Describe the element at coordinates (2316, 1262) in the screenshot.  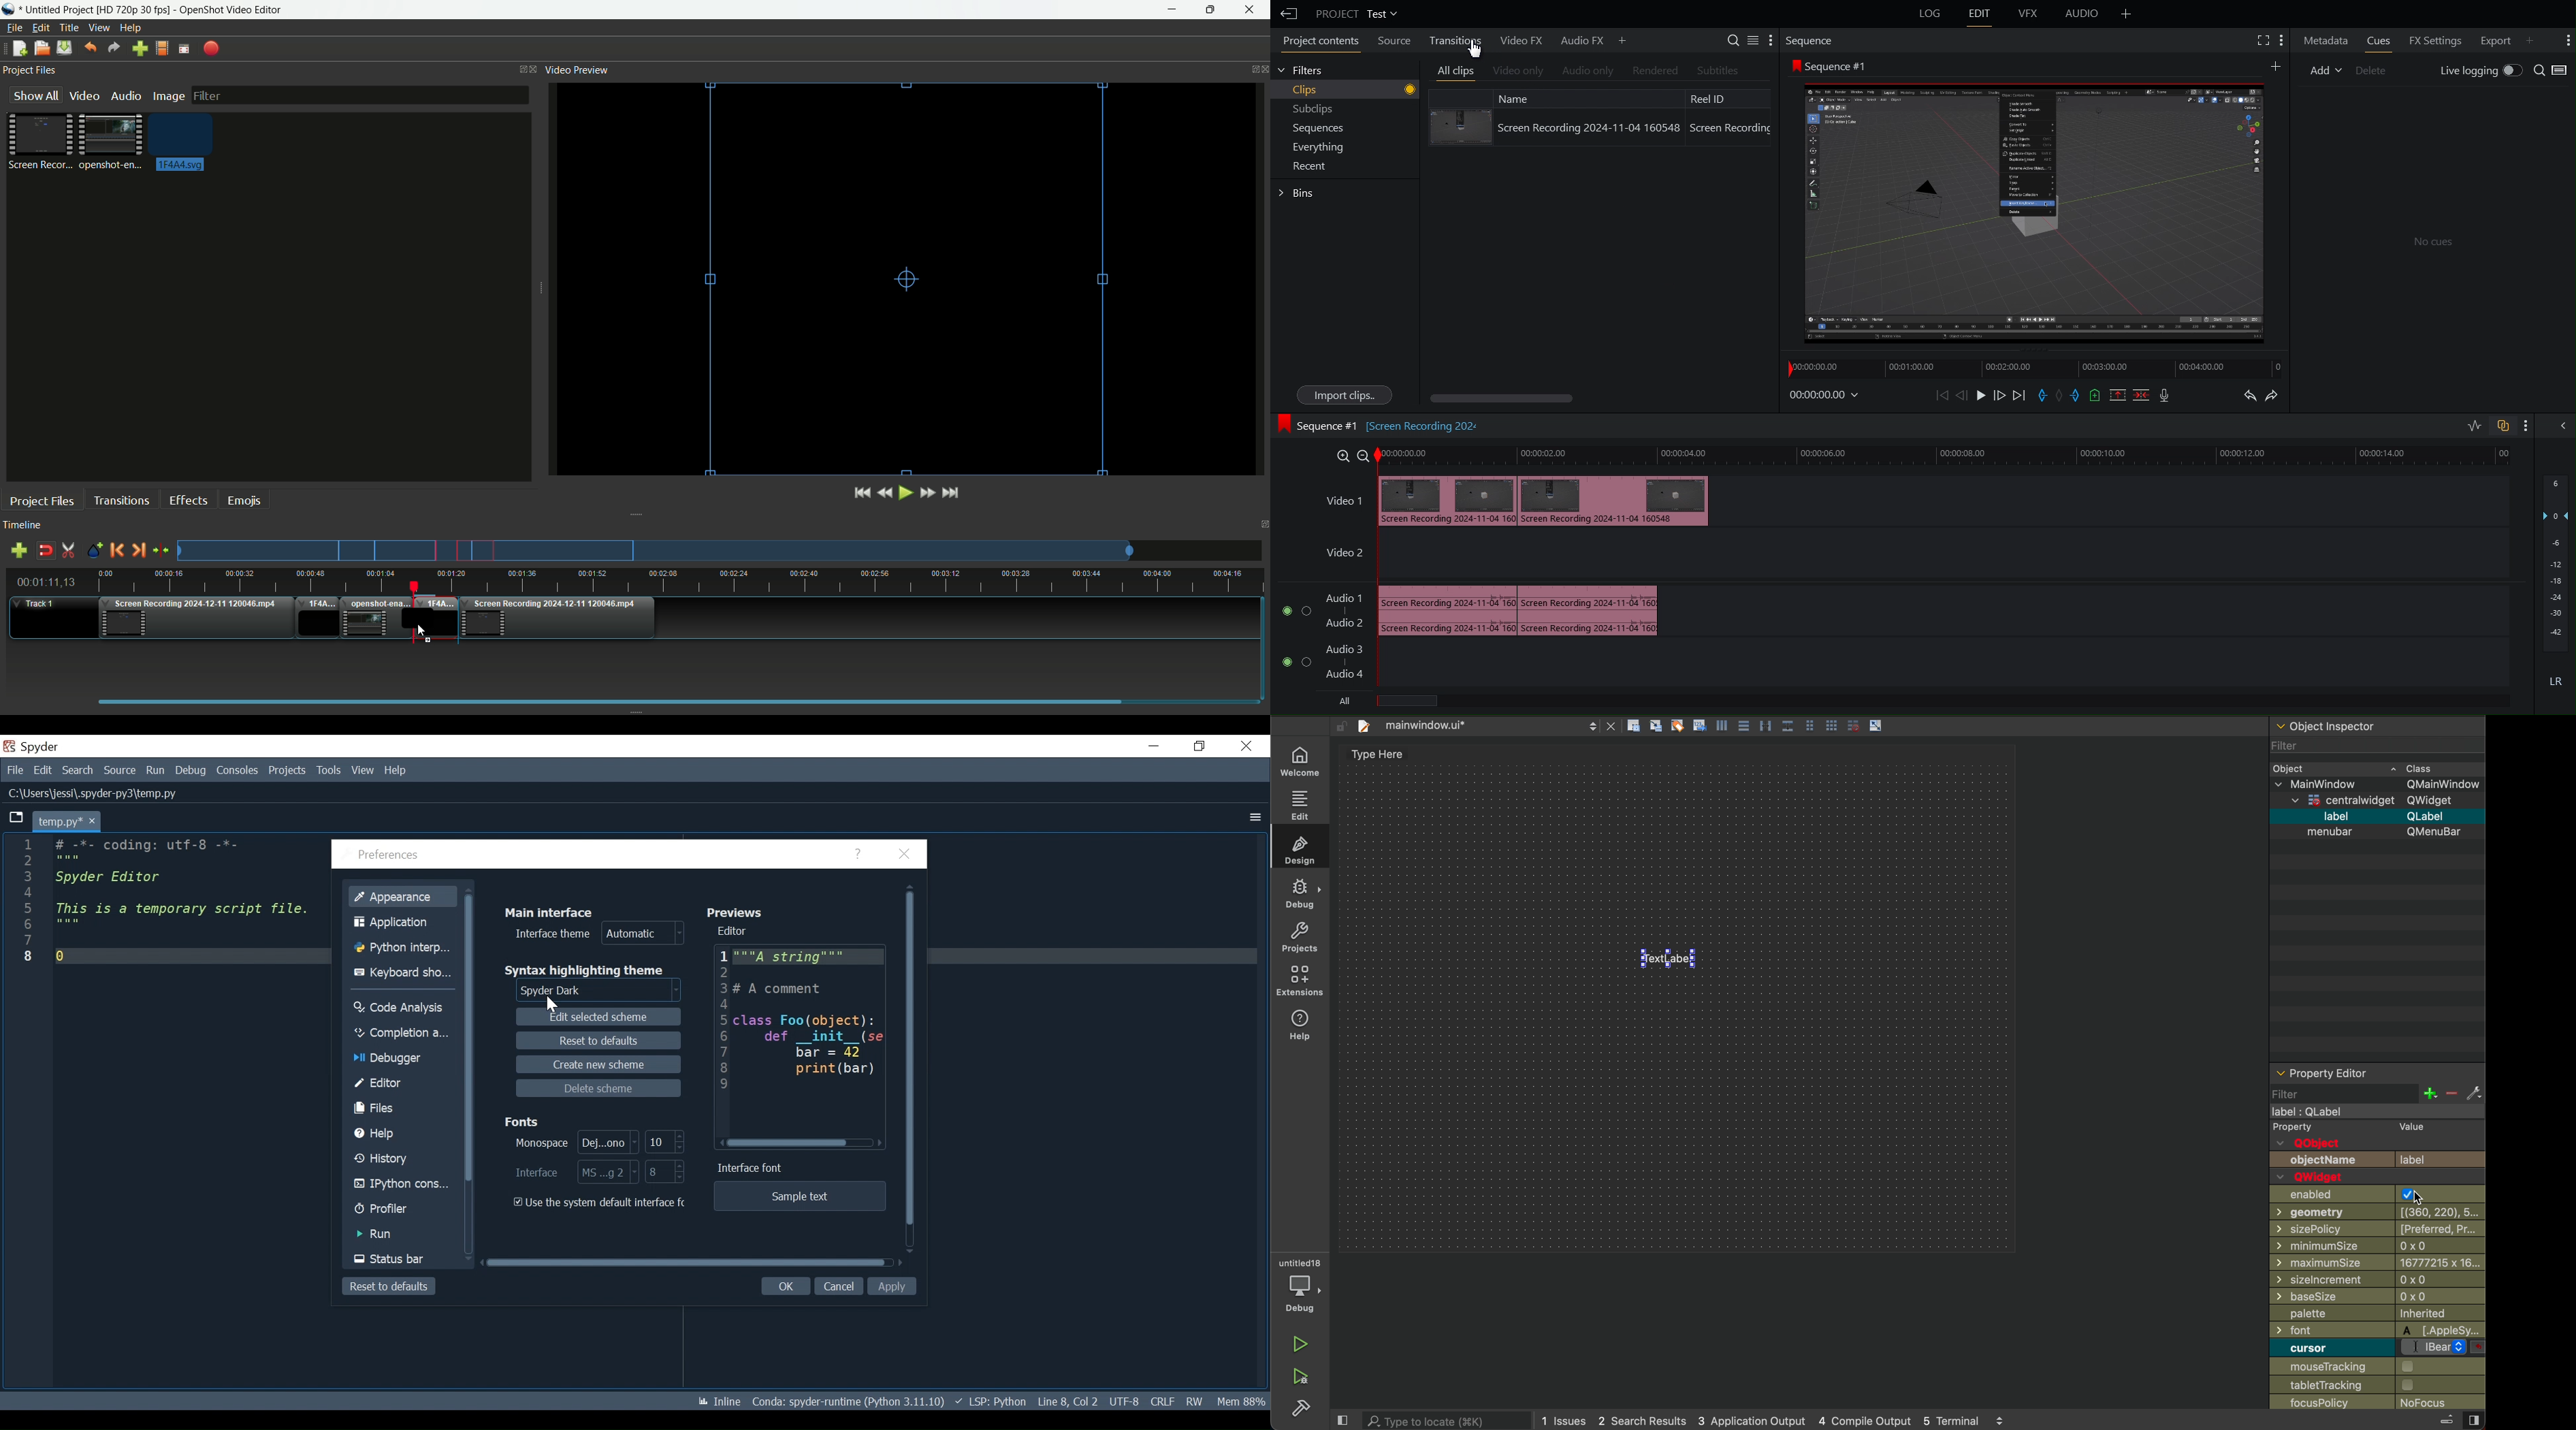
I see `maximumSize` at that location.